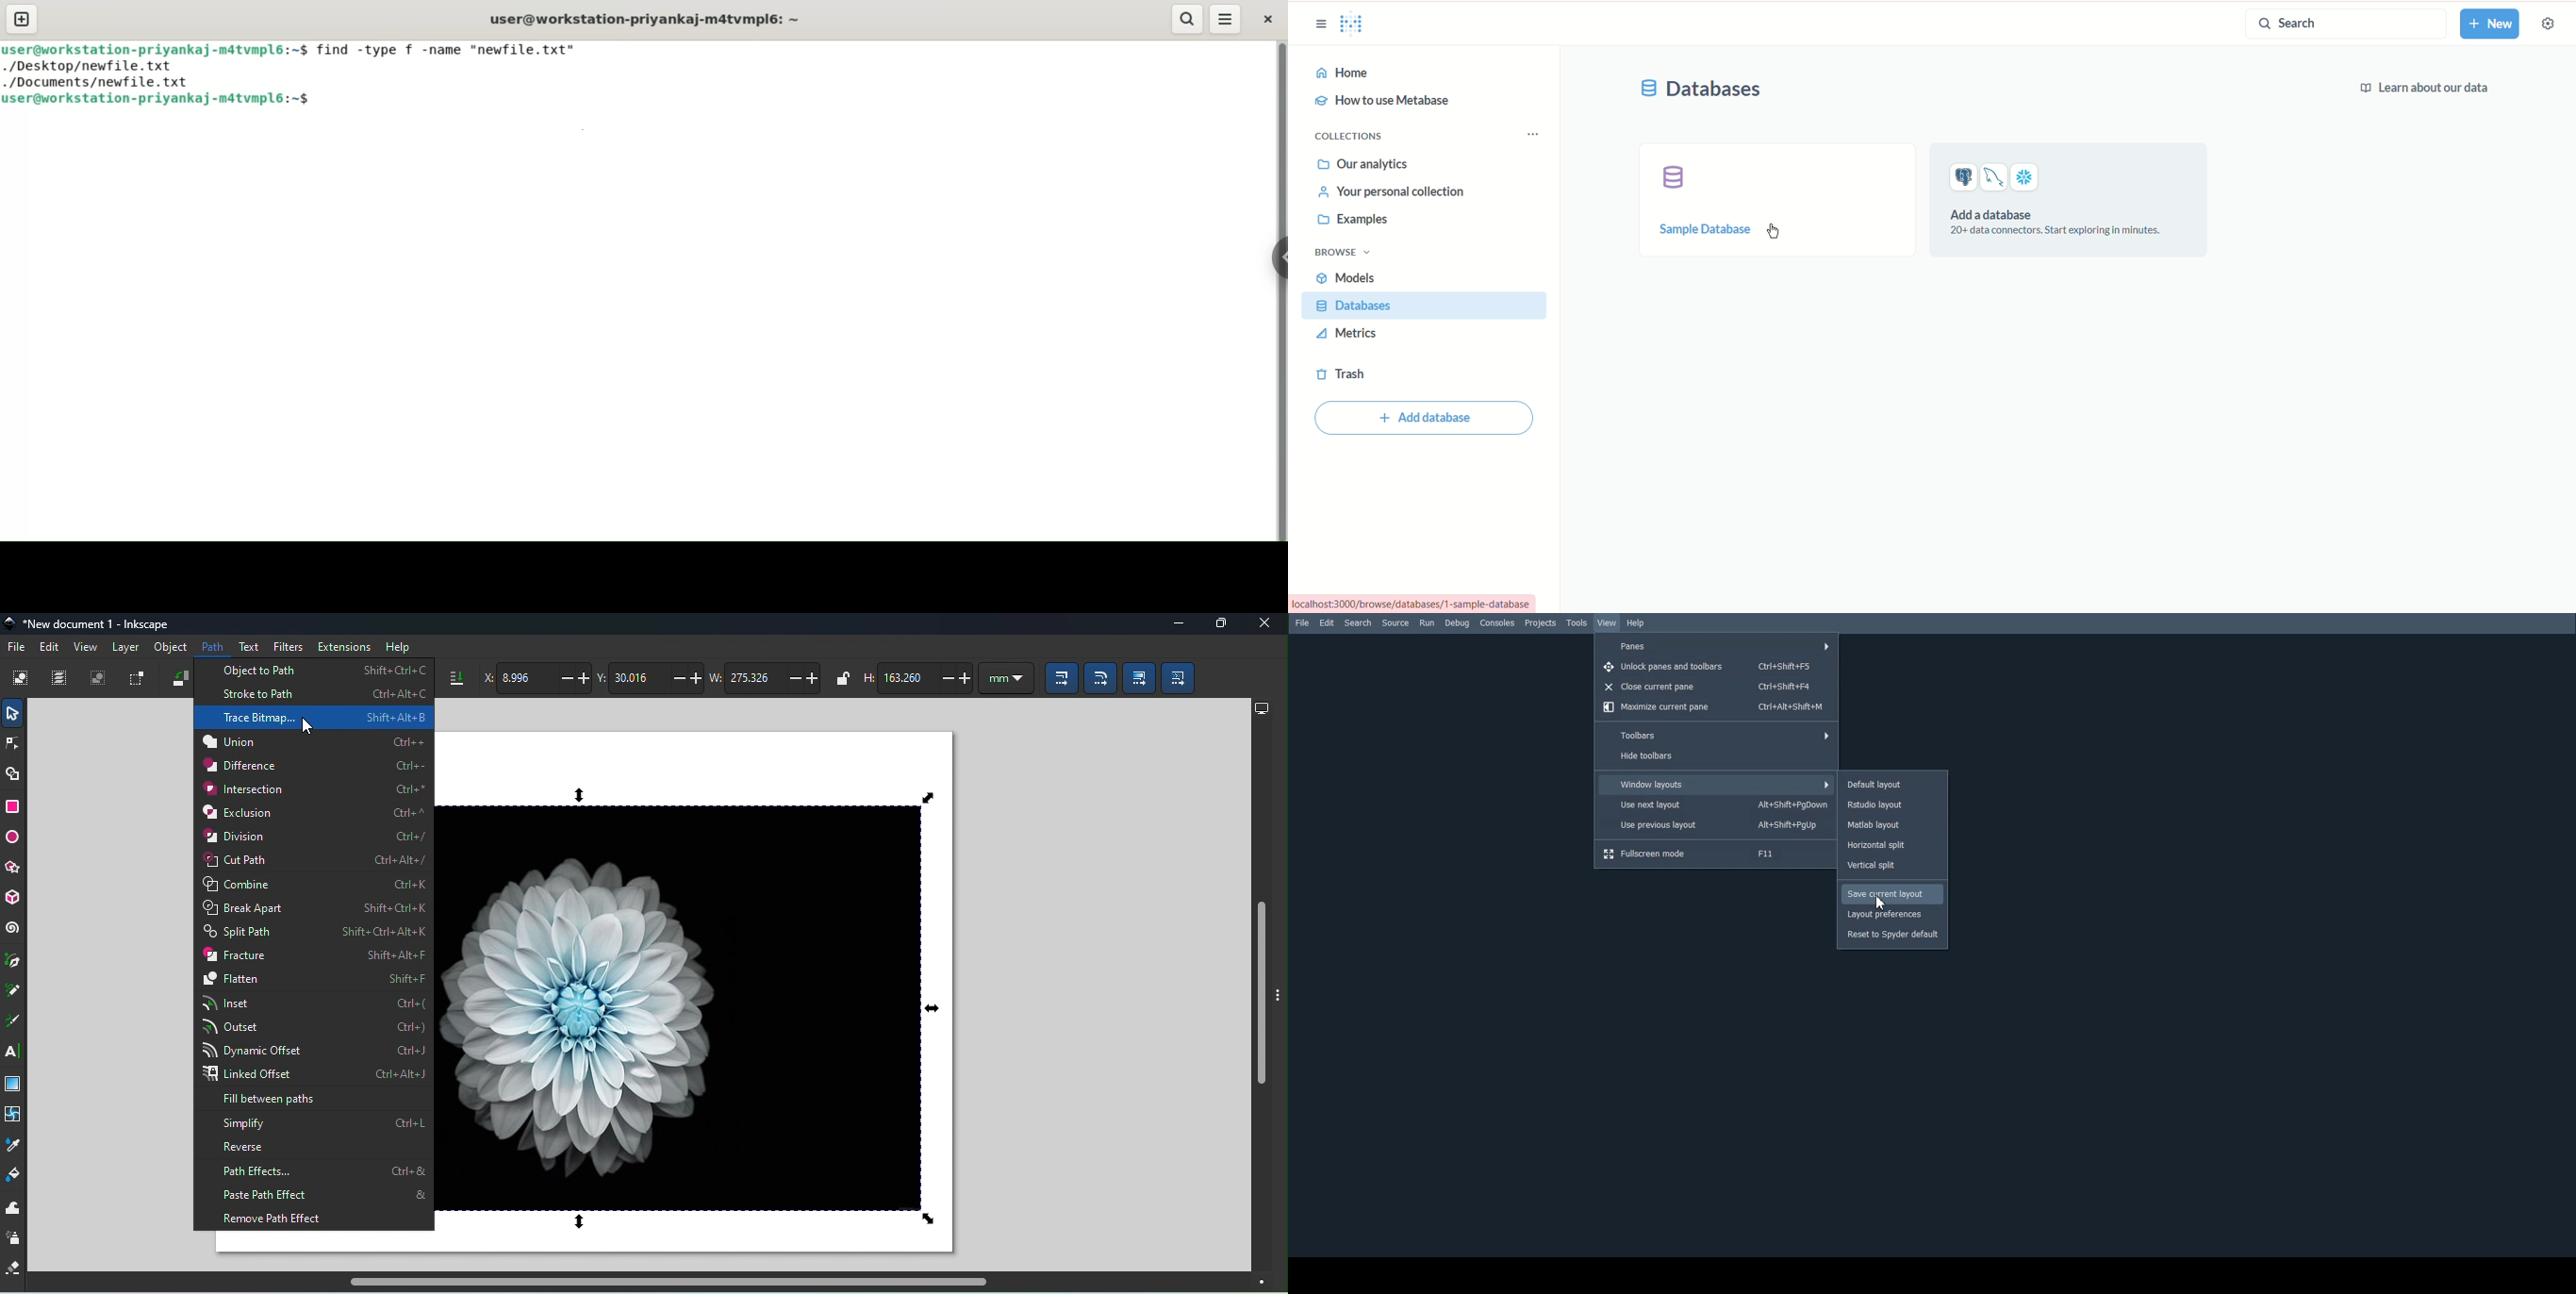  What do you see at coordinates (214, 646) in the screenshot?
I see `Path` at bounding box center [214, 646].